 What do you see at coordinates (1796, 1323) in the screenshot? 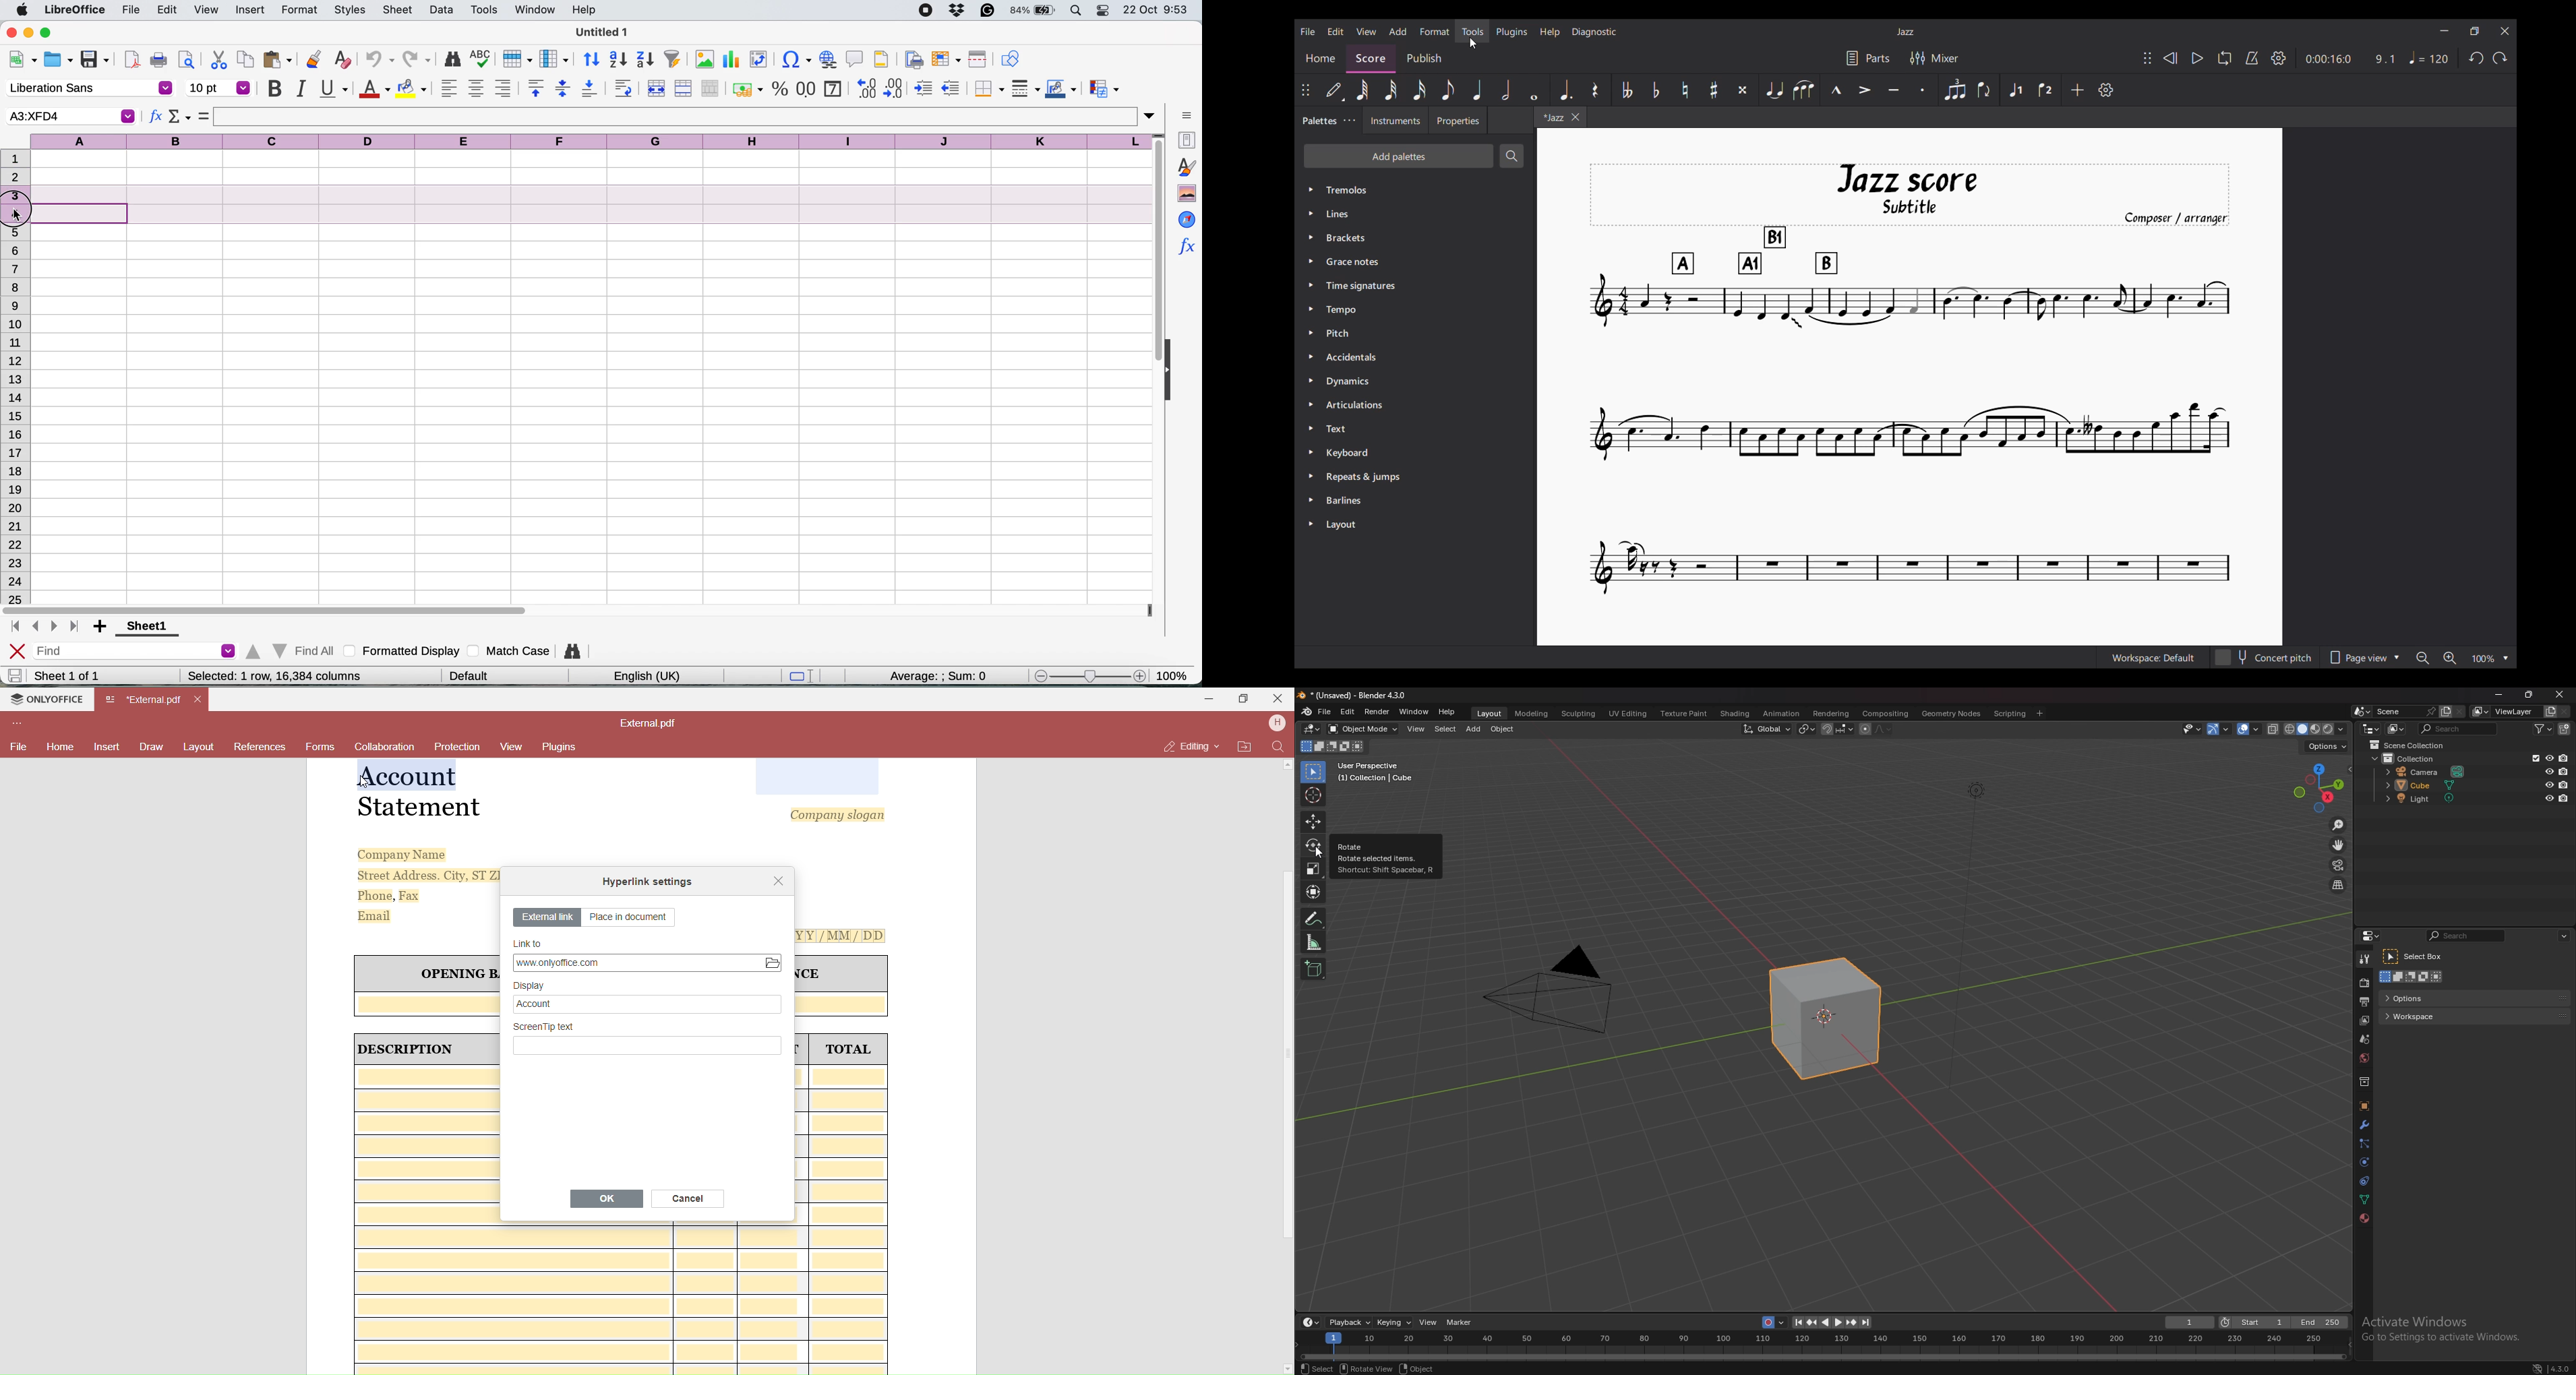
I see `jump to endpoint` at bounding box center [1796, 1323].